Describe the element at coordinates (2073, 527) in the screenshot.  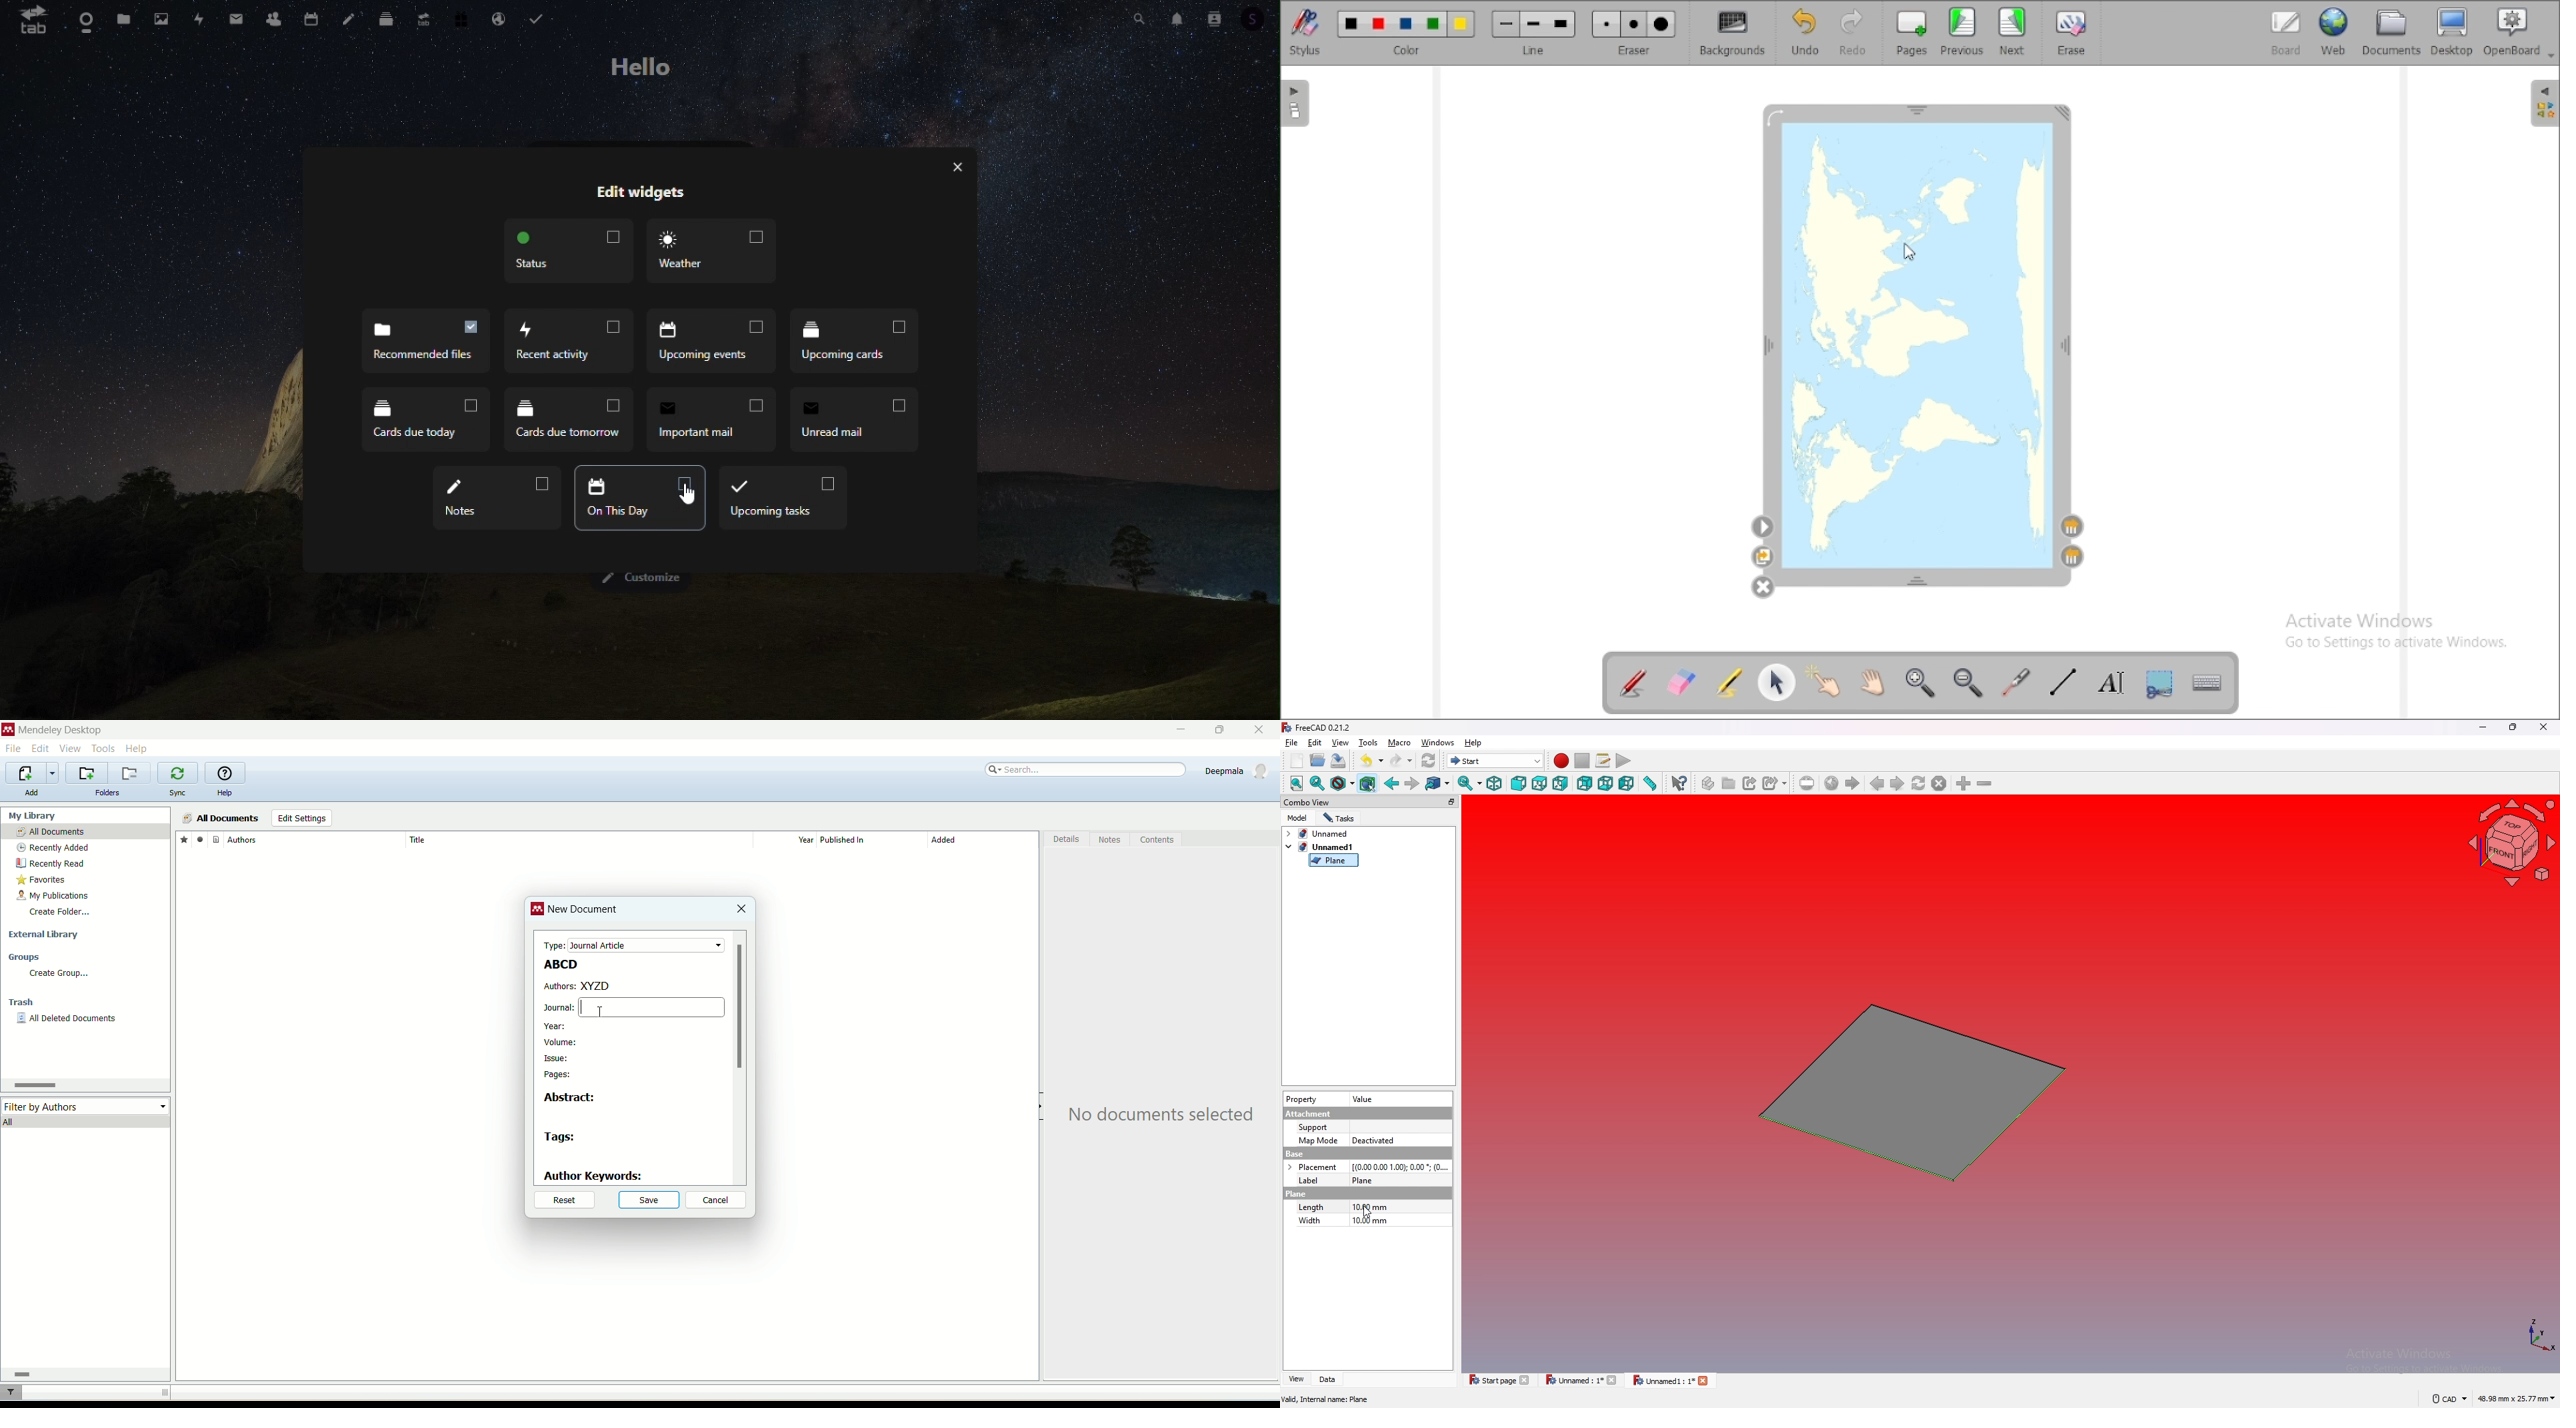
I see `layer down` at that location.